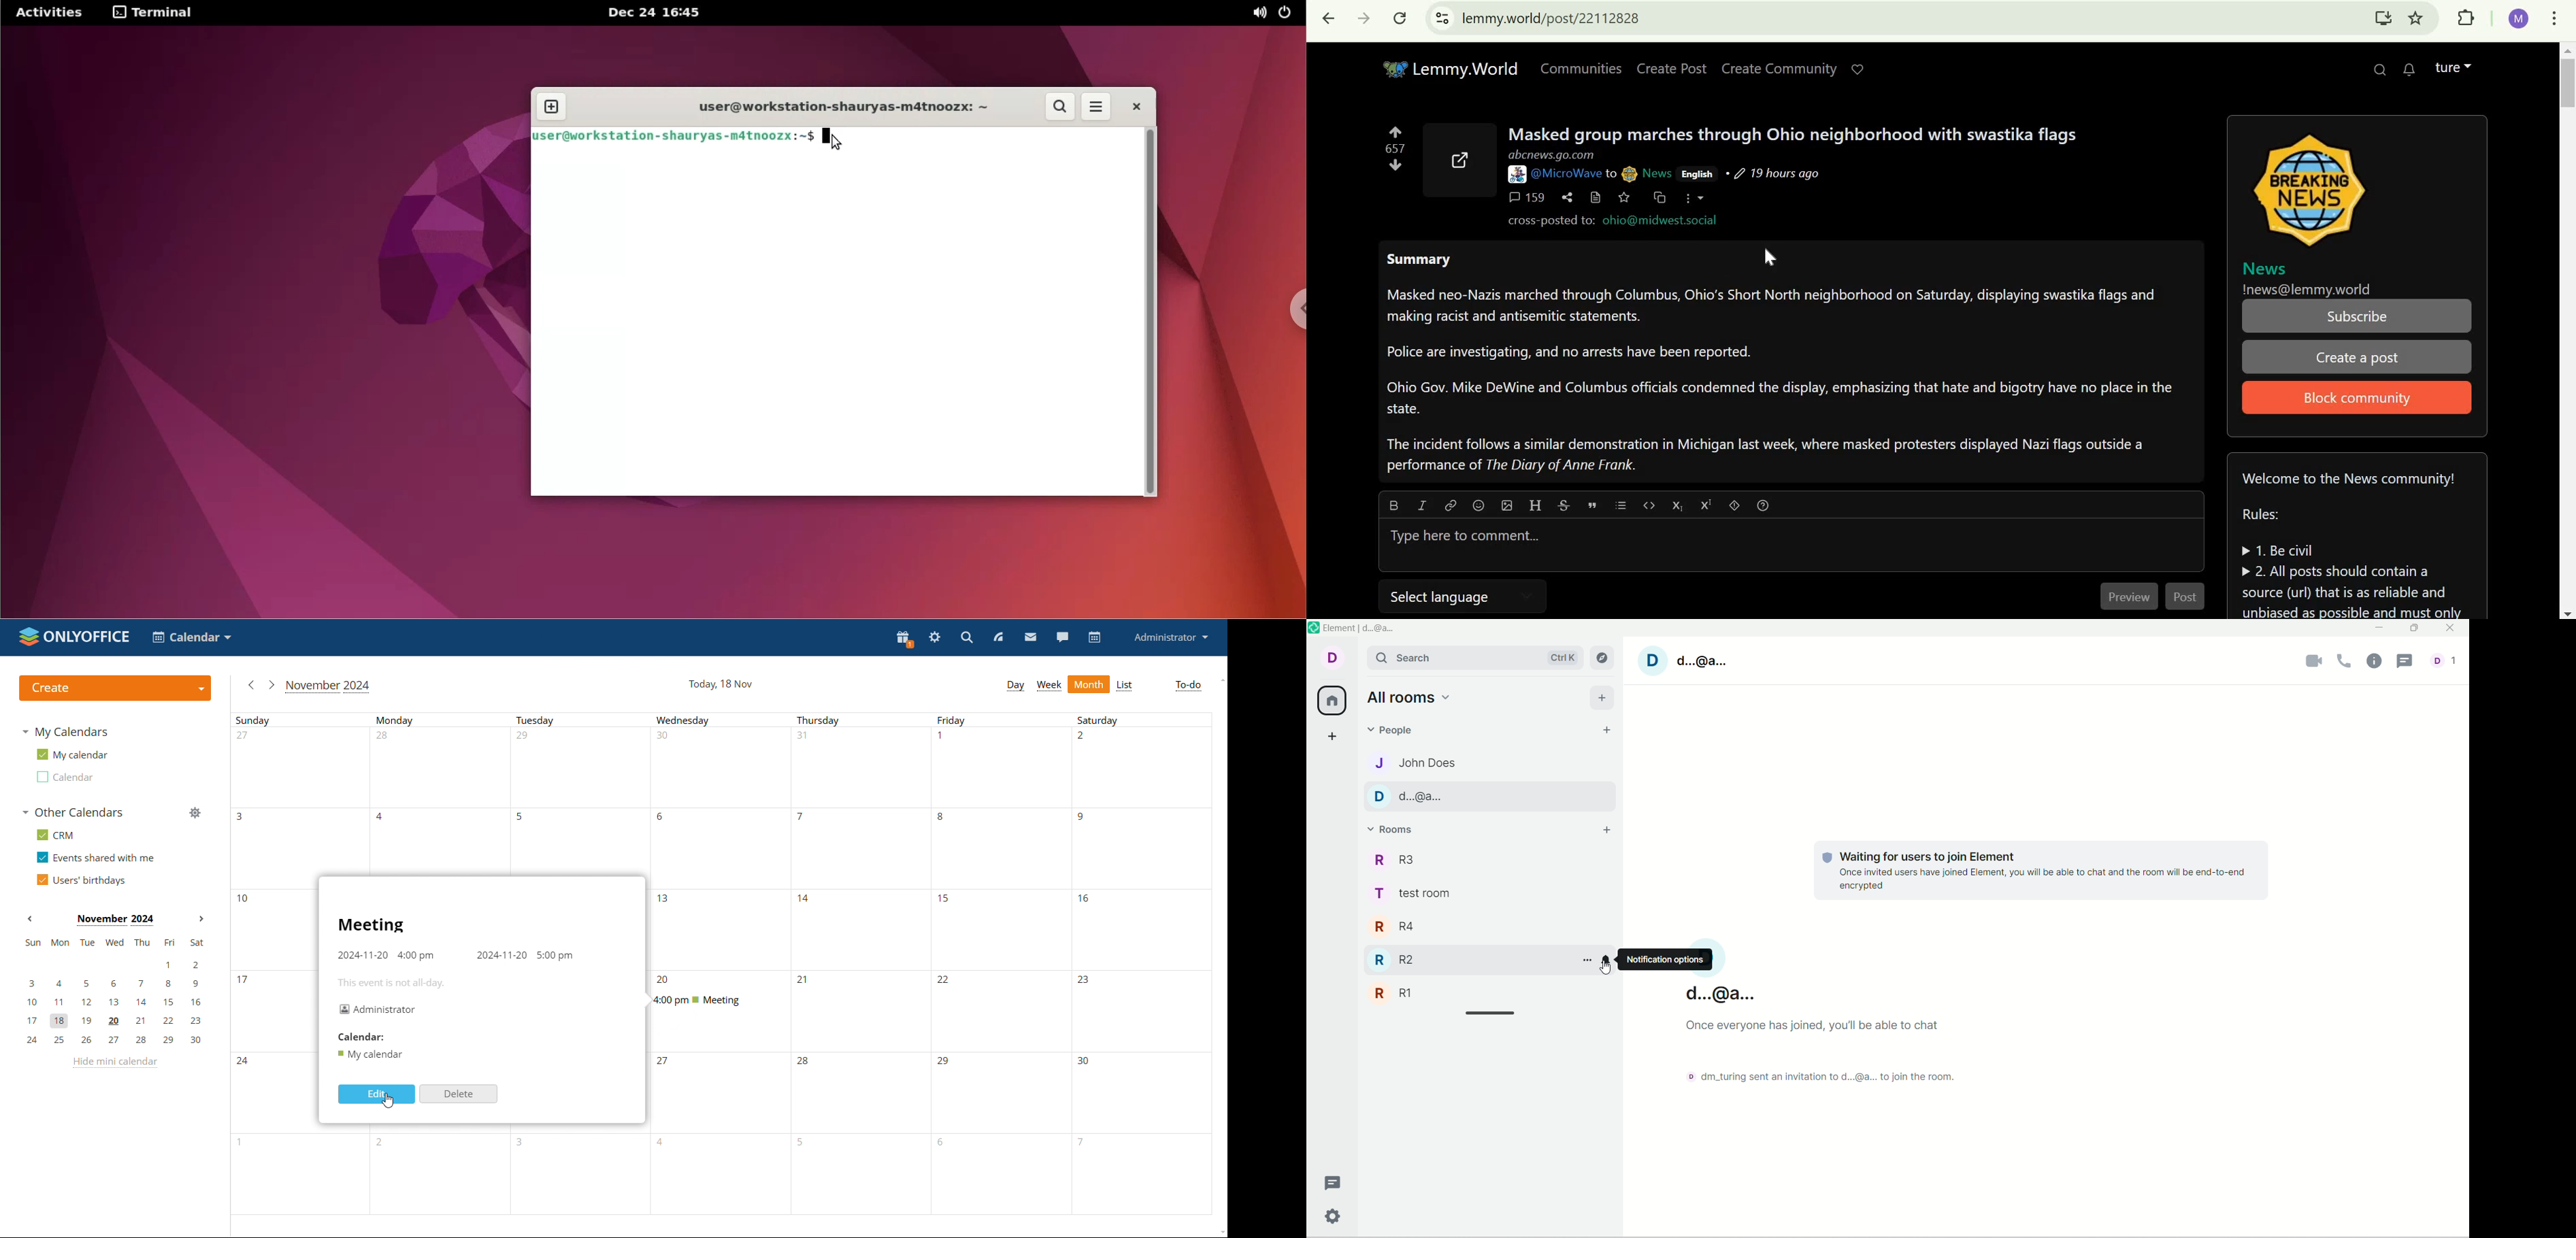 The image size is (2576, 1260). I want to click on Lemmy.World, so click(1450, 67).